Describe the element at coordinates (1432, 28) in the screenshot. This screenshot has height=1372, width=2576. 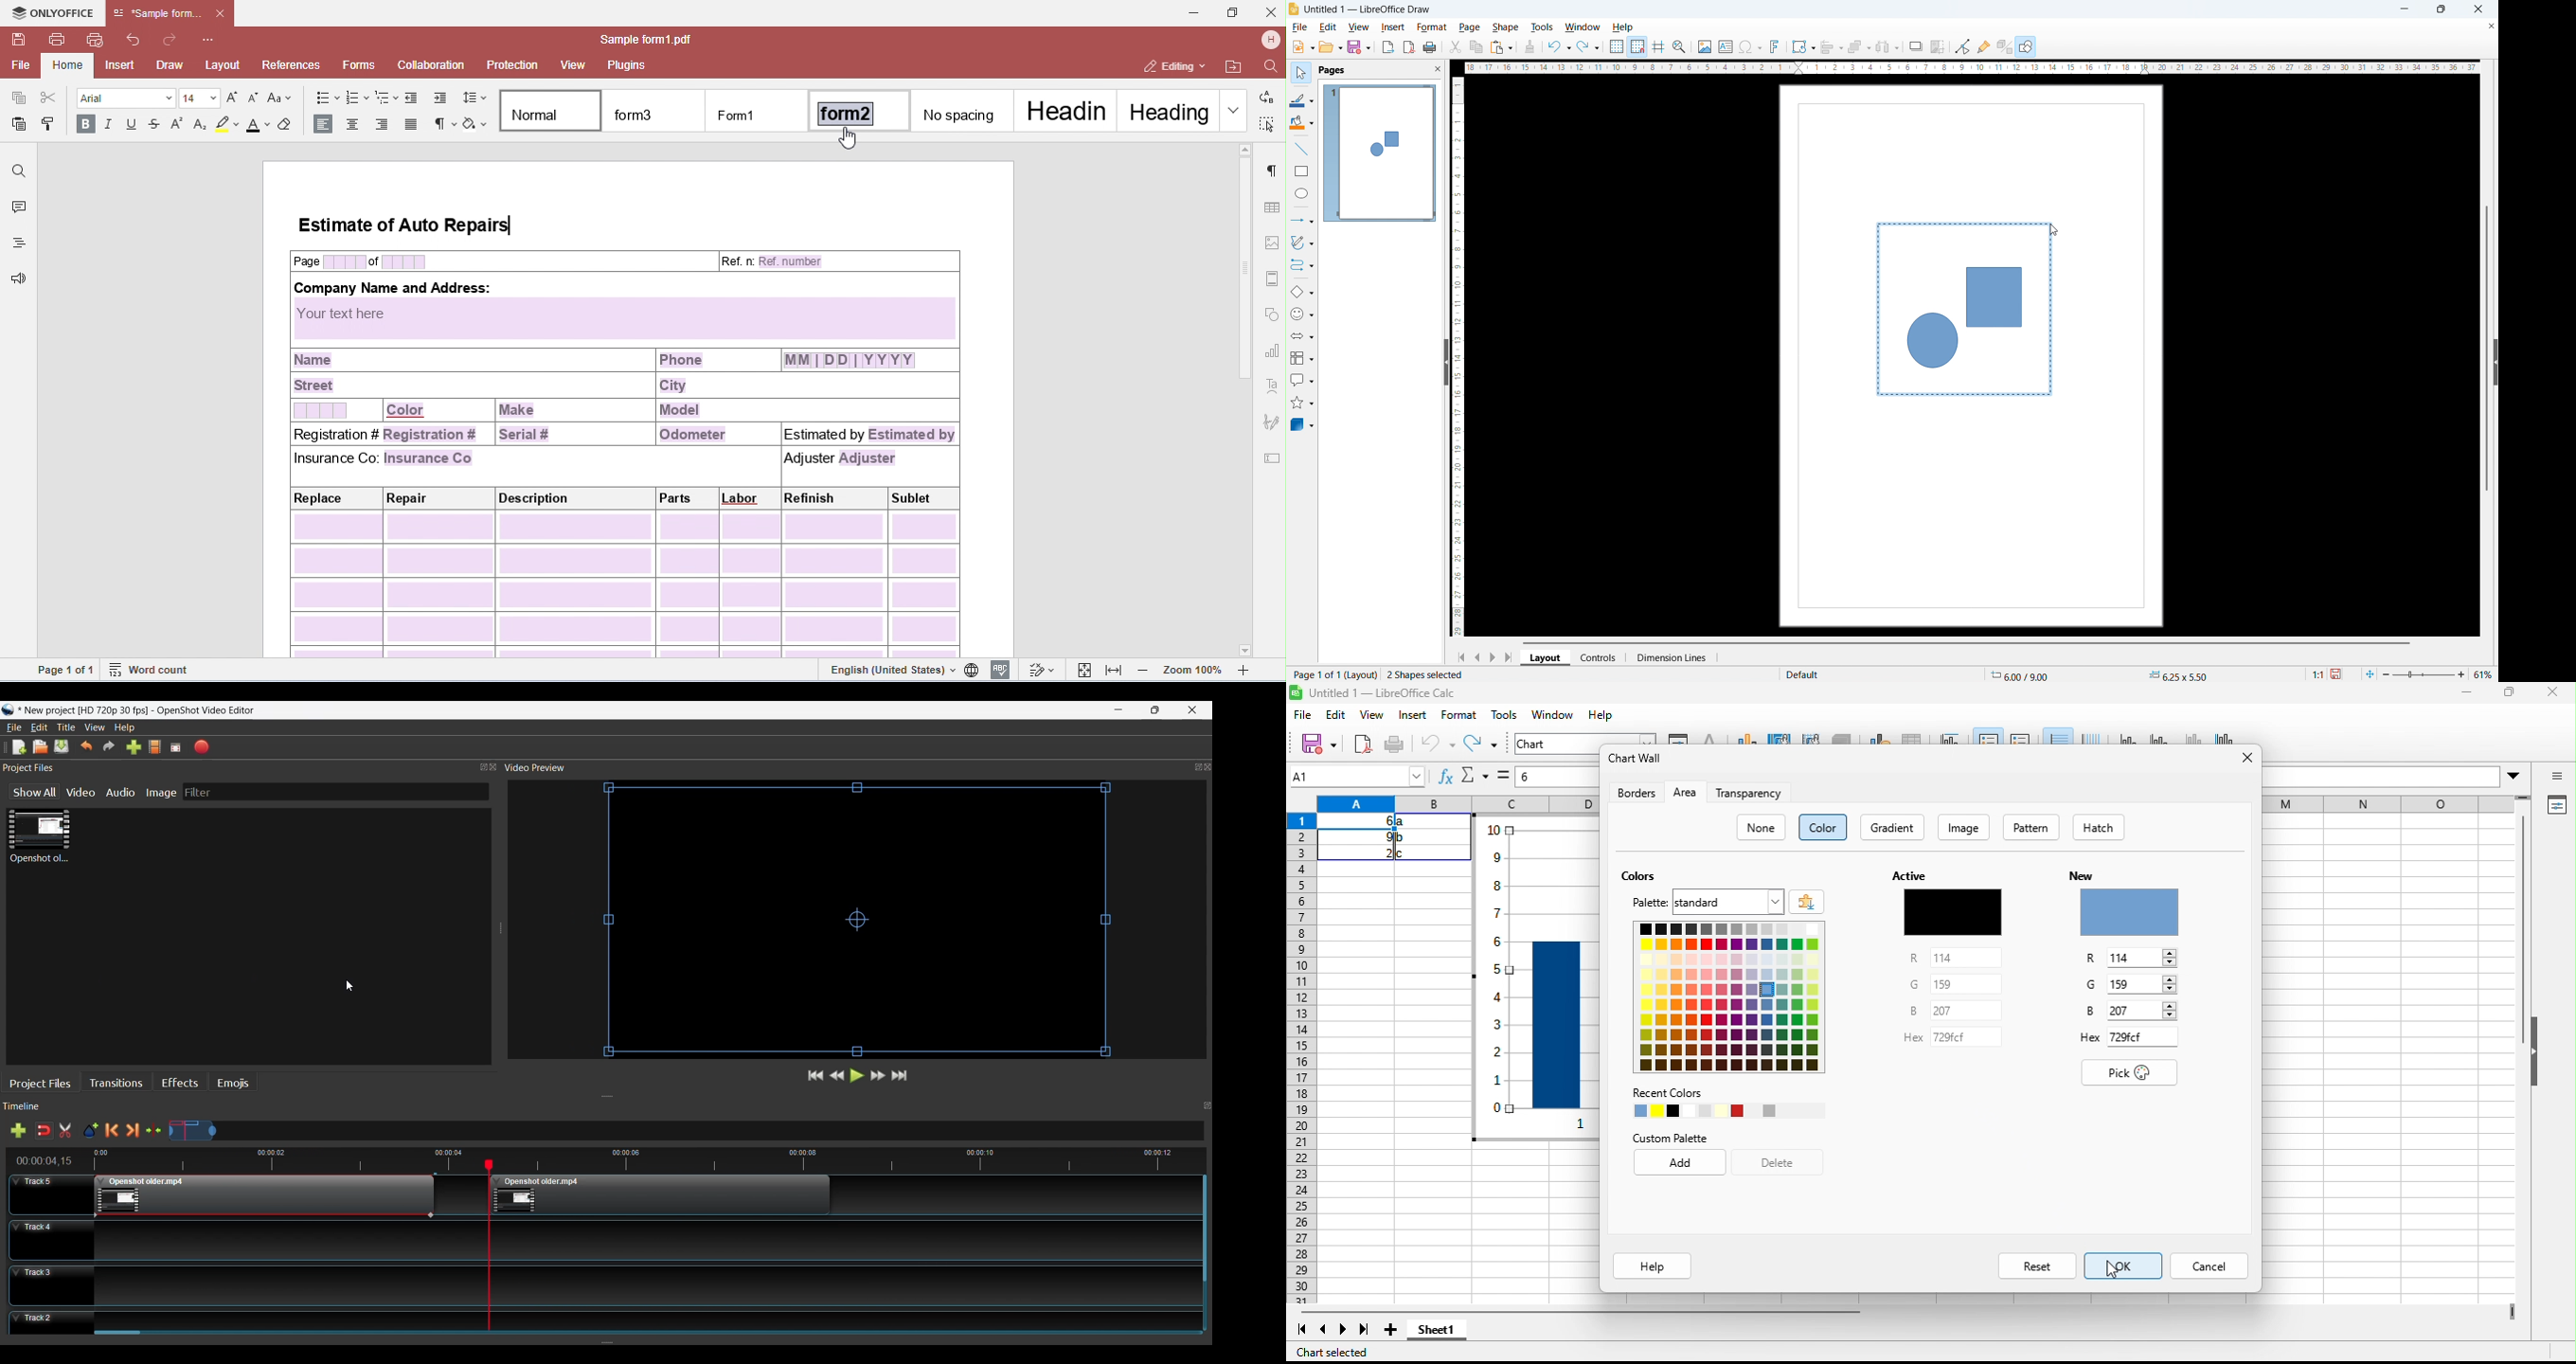
I see `format` at that location.